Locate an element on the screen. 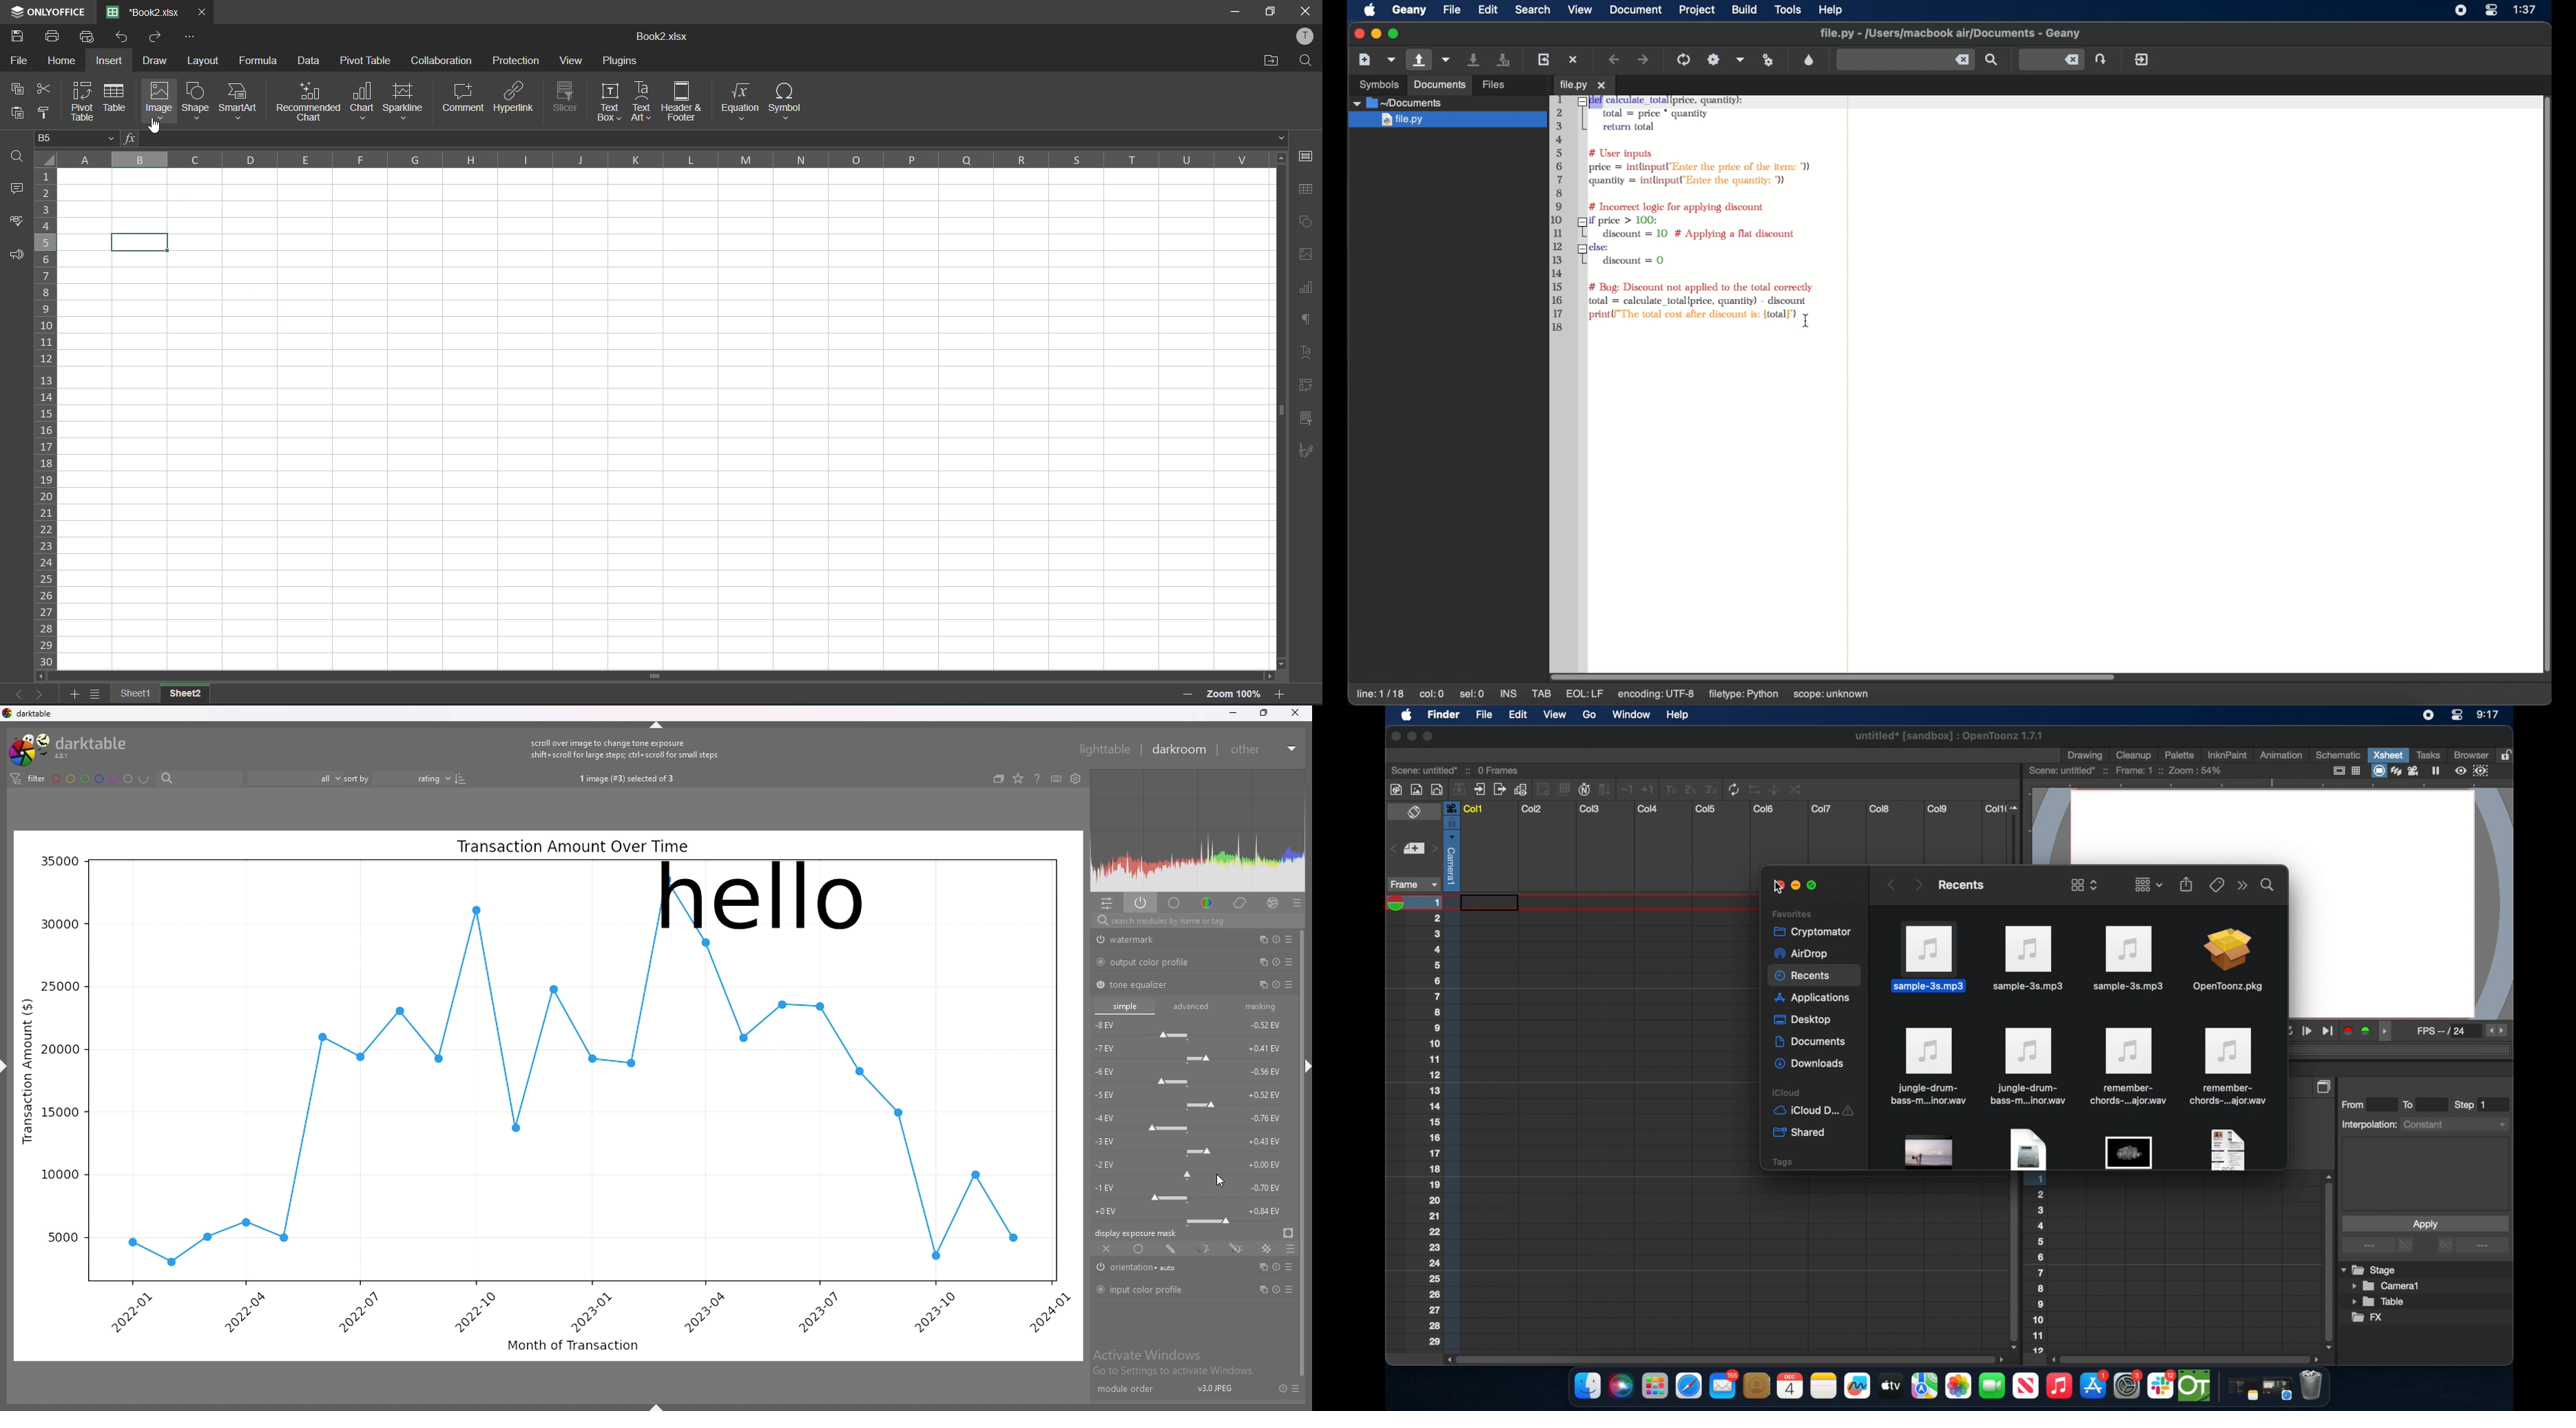  quit geany is located at coordinates (2141, 59).